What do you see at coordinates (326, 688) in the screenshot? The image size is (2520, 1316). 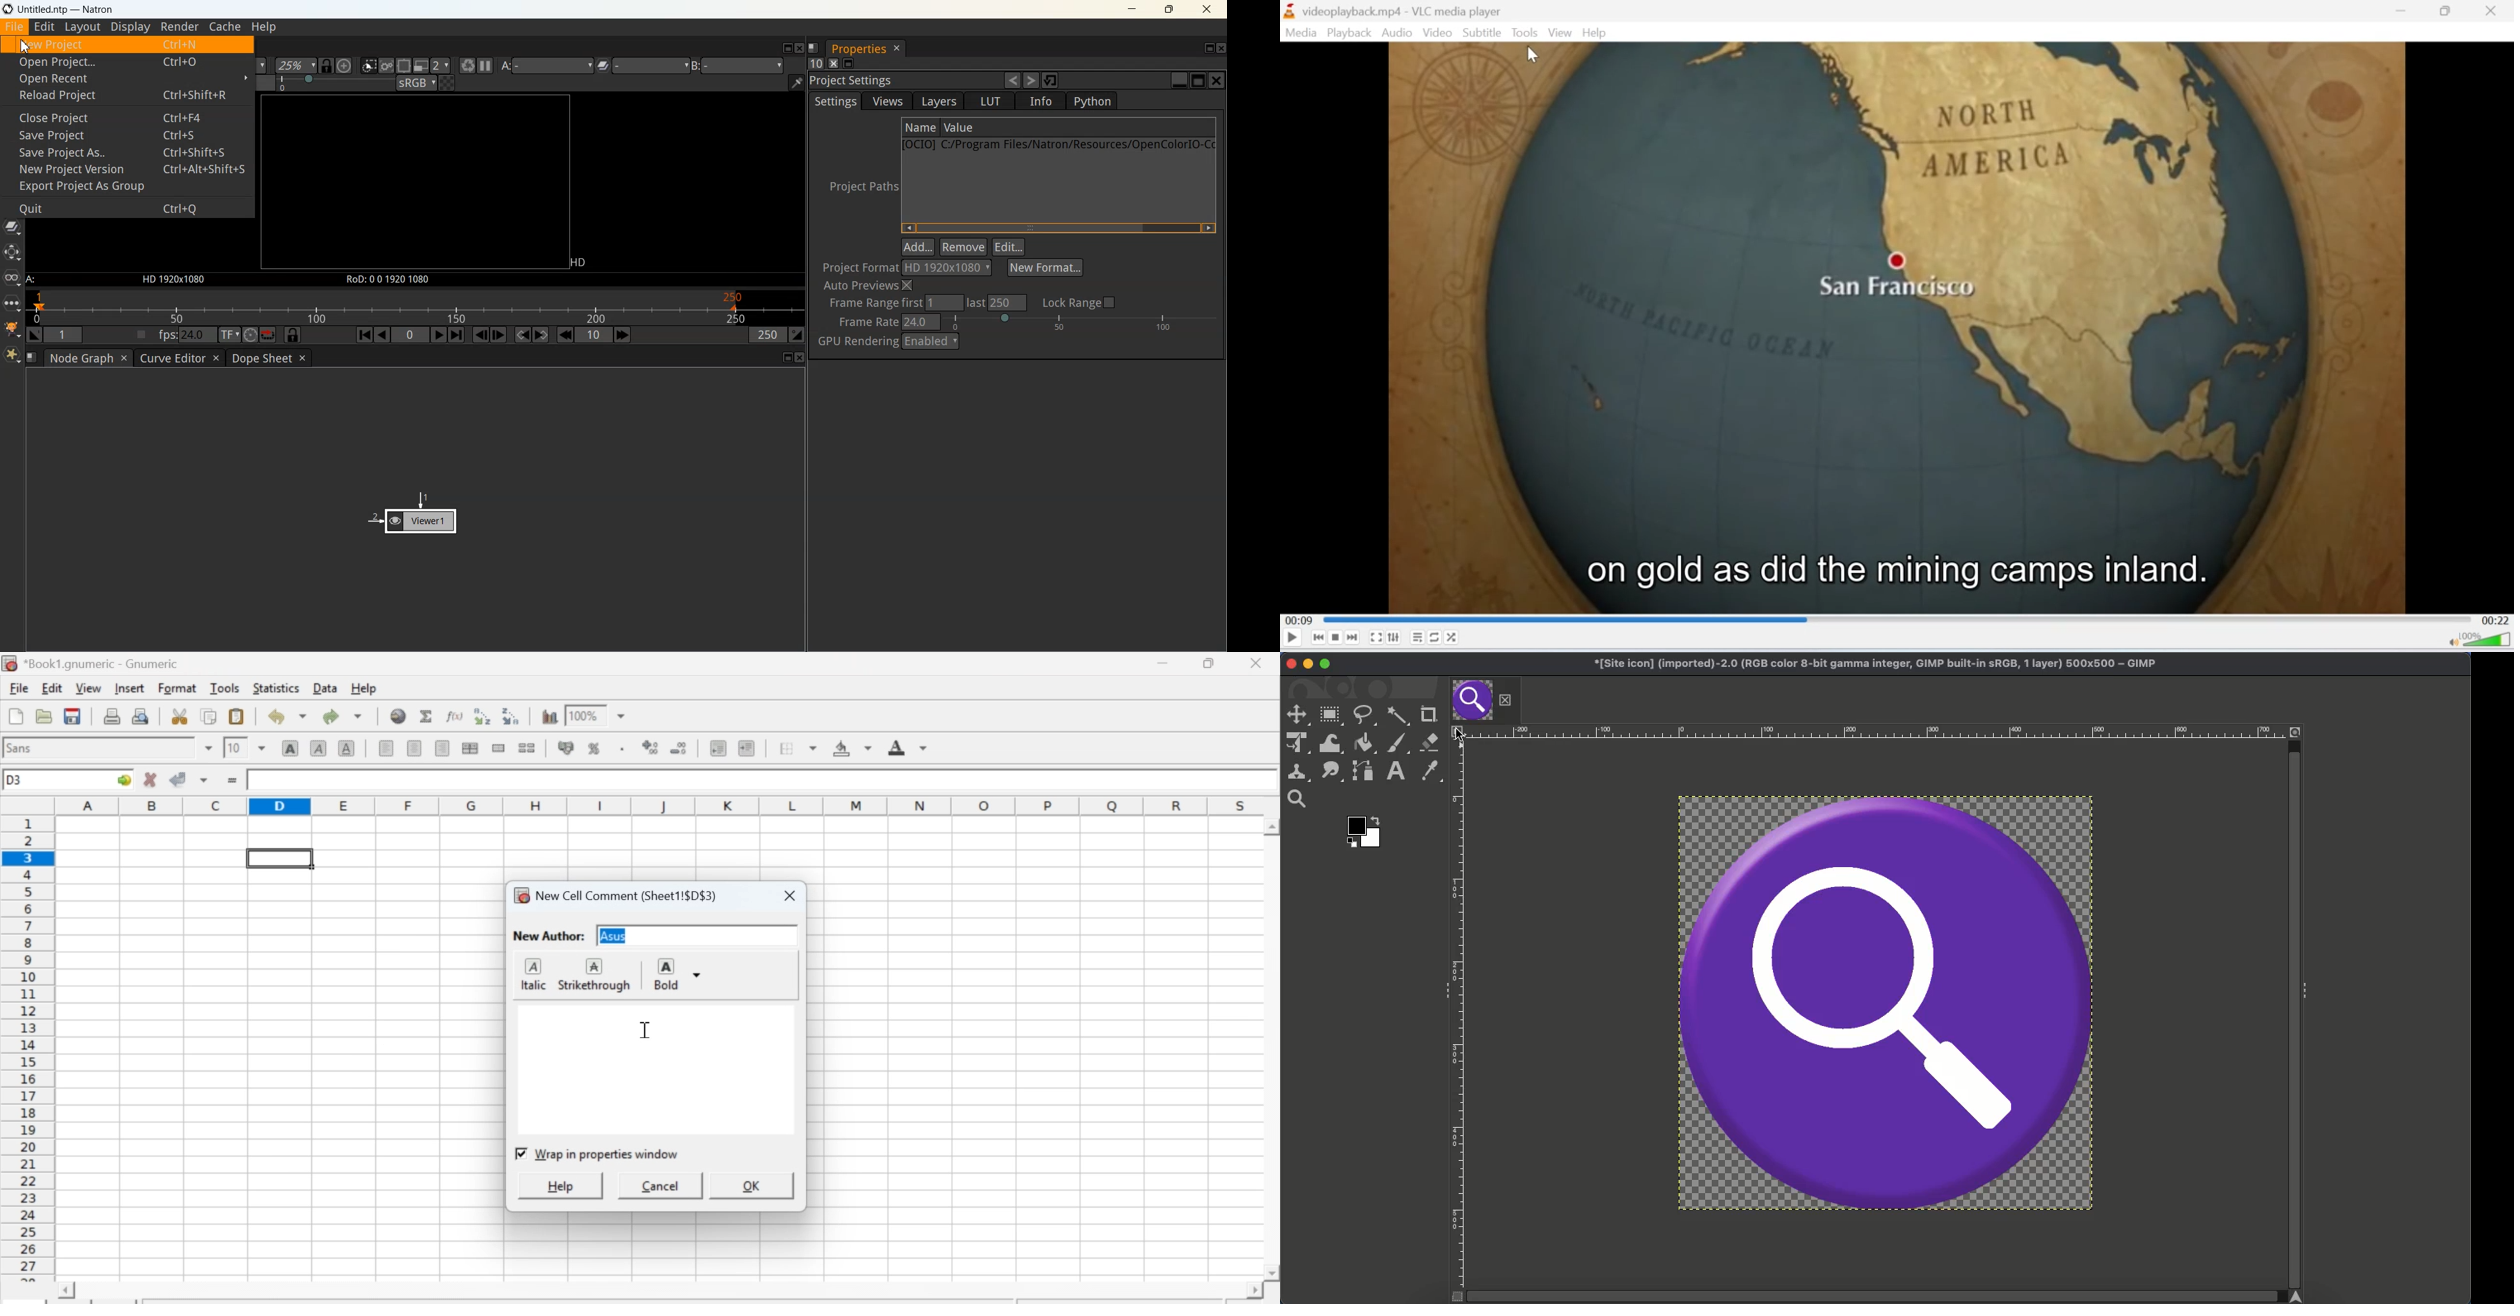 I see `Data` at bounding box center [326, 688].